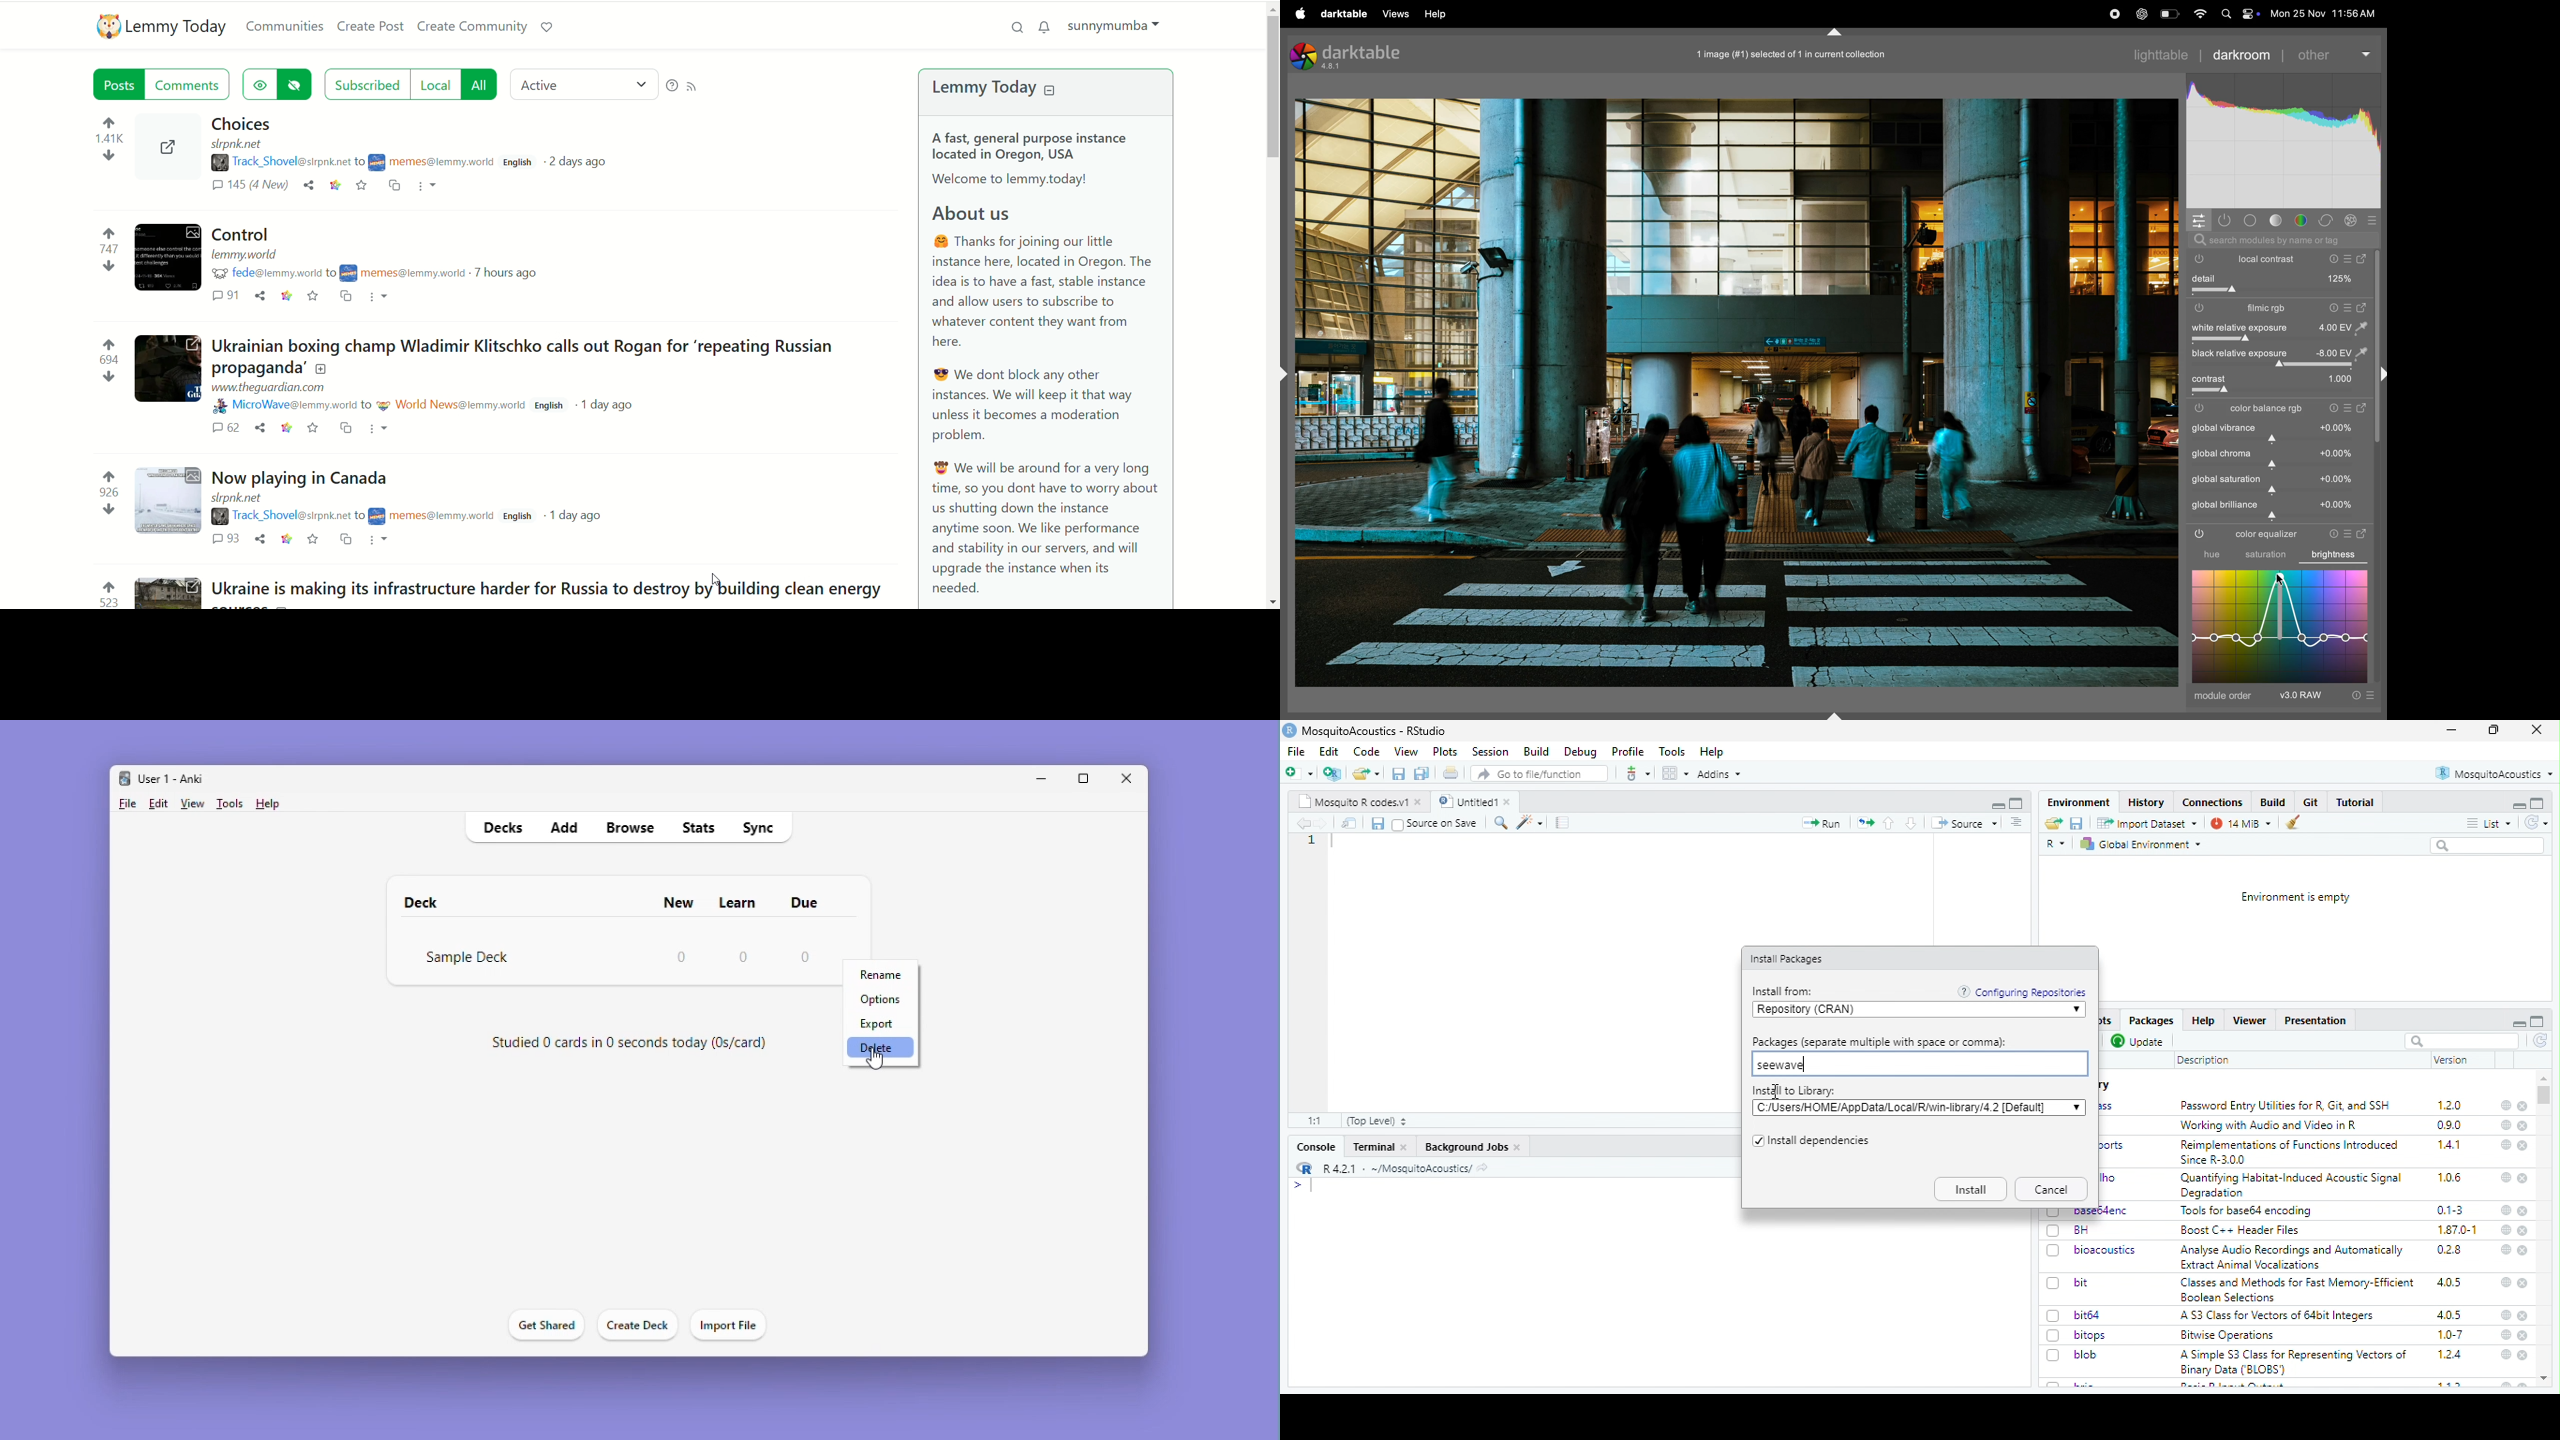  What do you see at coordinates (2080, 802) in the screenshot?
I see `Environment` at bounding box center [2080, 802].